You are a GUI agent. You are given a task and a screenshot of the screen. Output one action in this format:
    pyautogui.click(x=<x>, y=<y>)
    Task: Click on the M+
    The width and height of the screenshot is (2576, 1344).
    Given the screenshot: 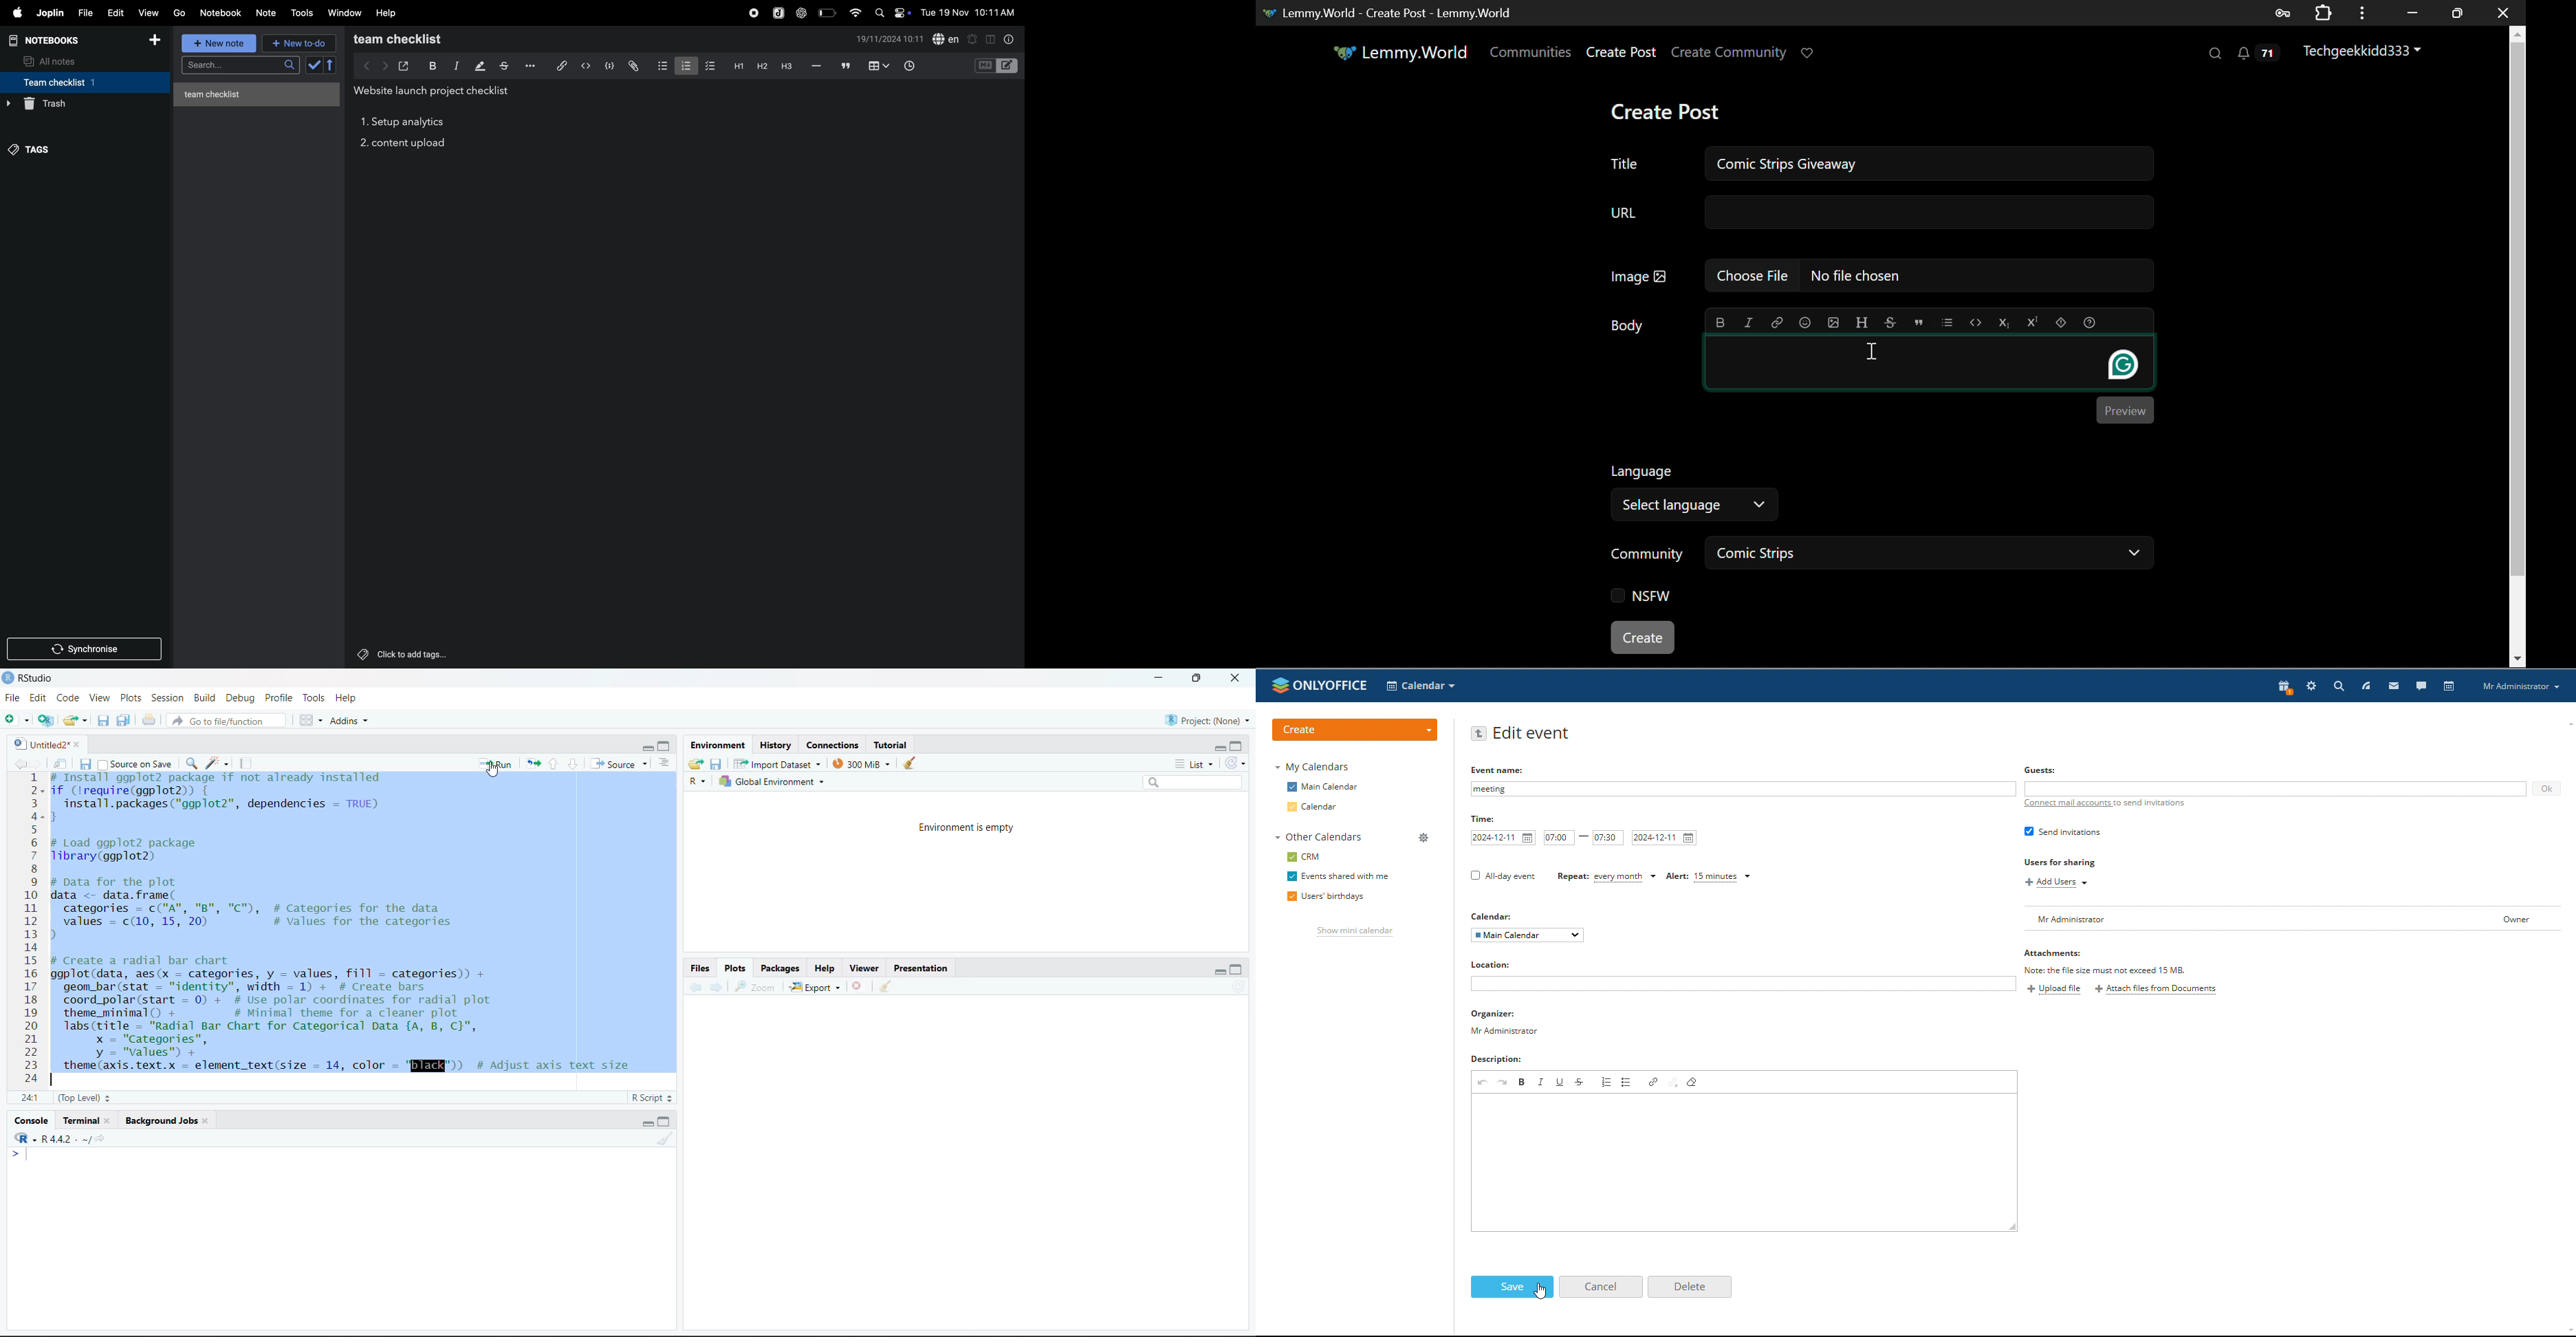 What is the action you would take?
    pyautogui.click(x=984, y=66)
    